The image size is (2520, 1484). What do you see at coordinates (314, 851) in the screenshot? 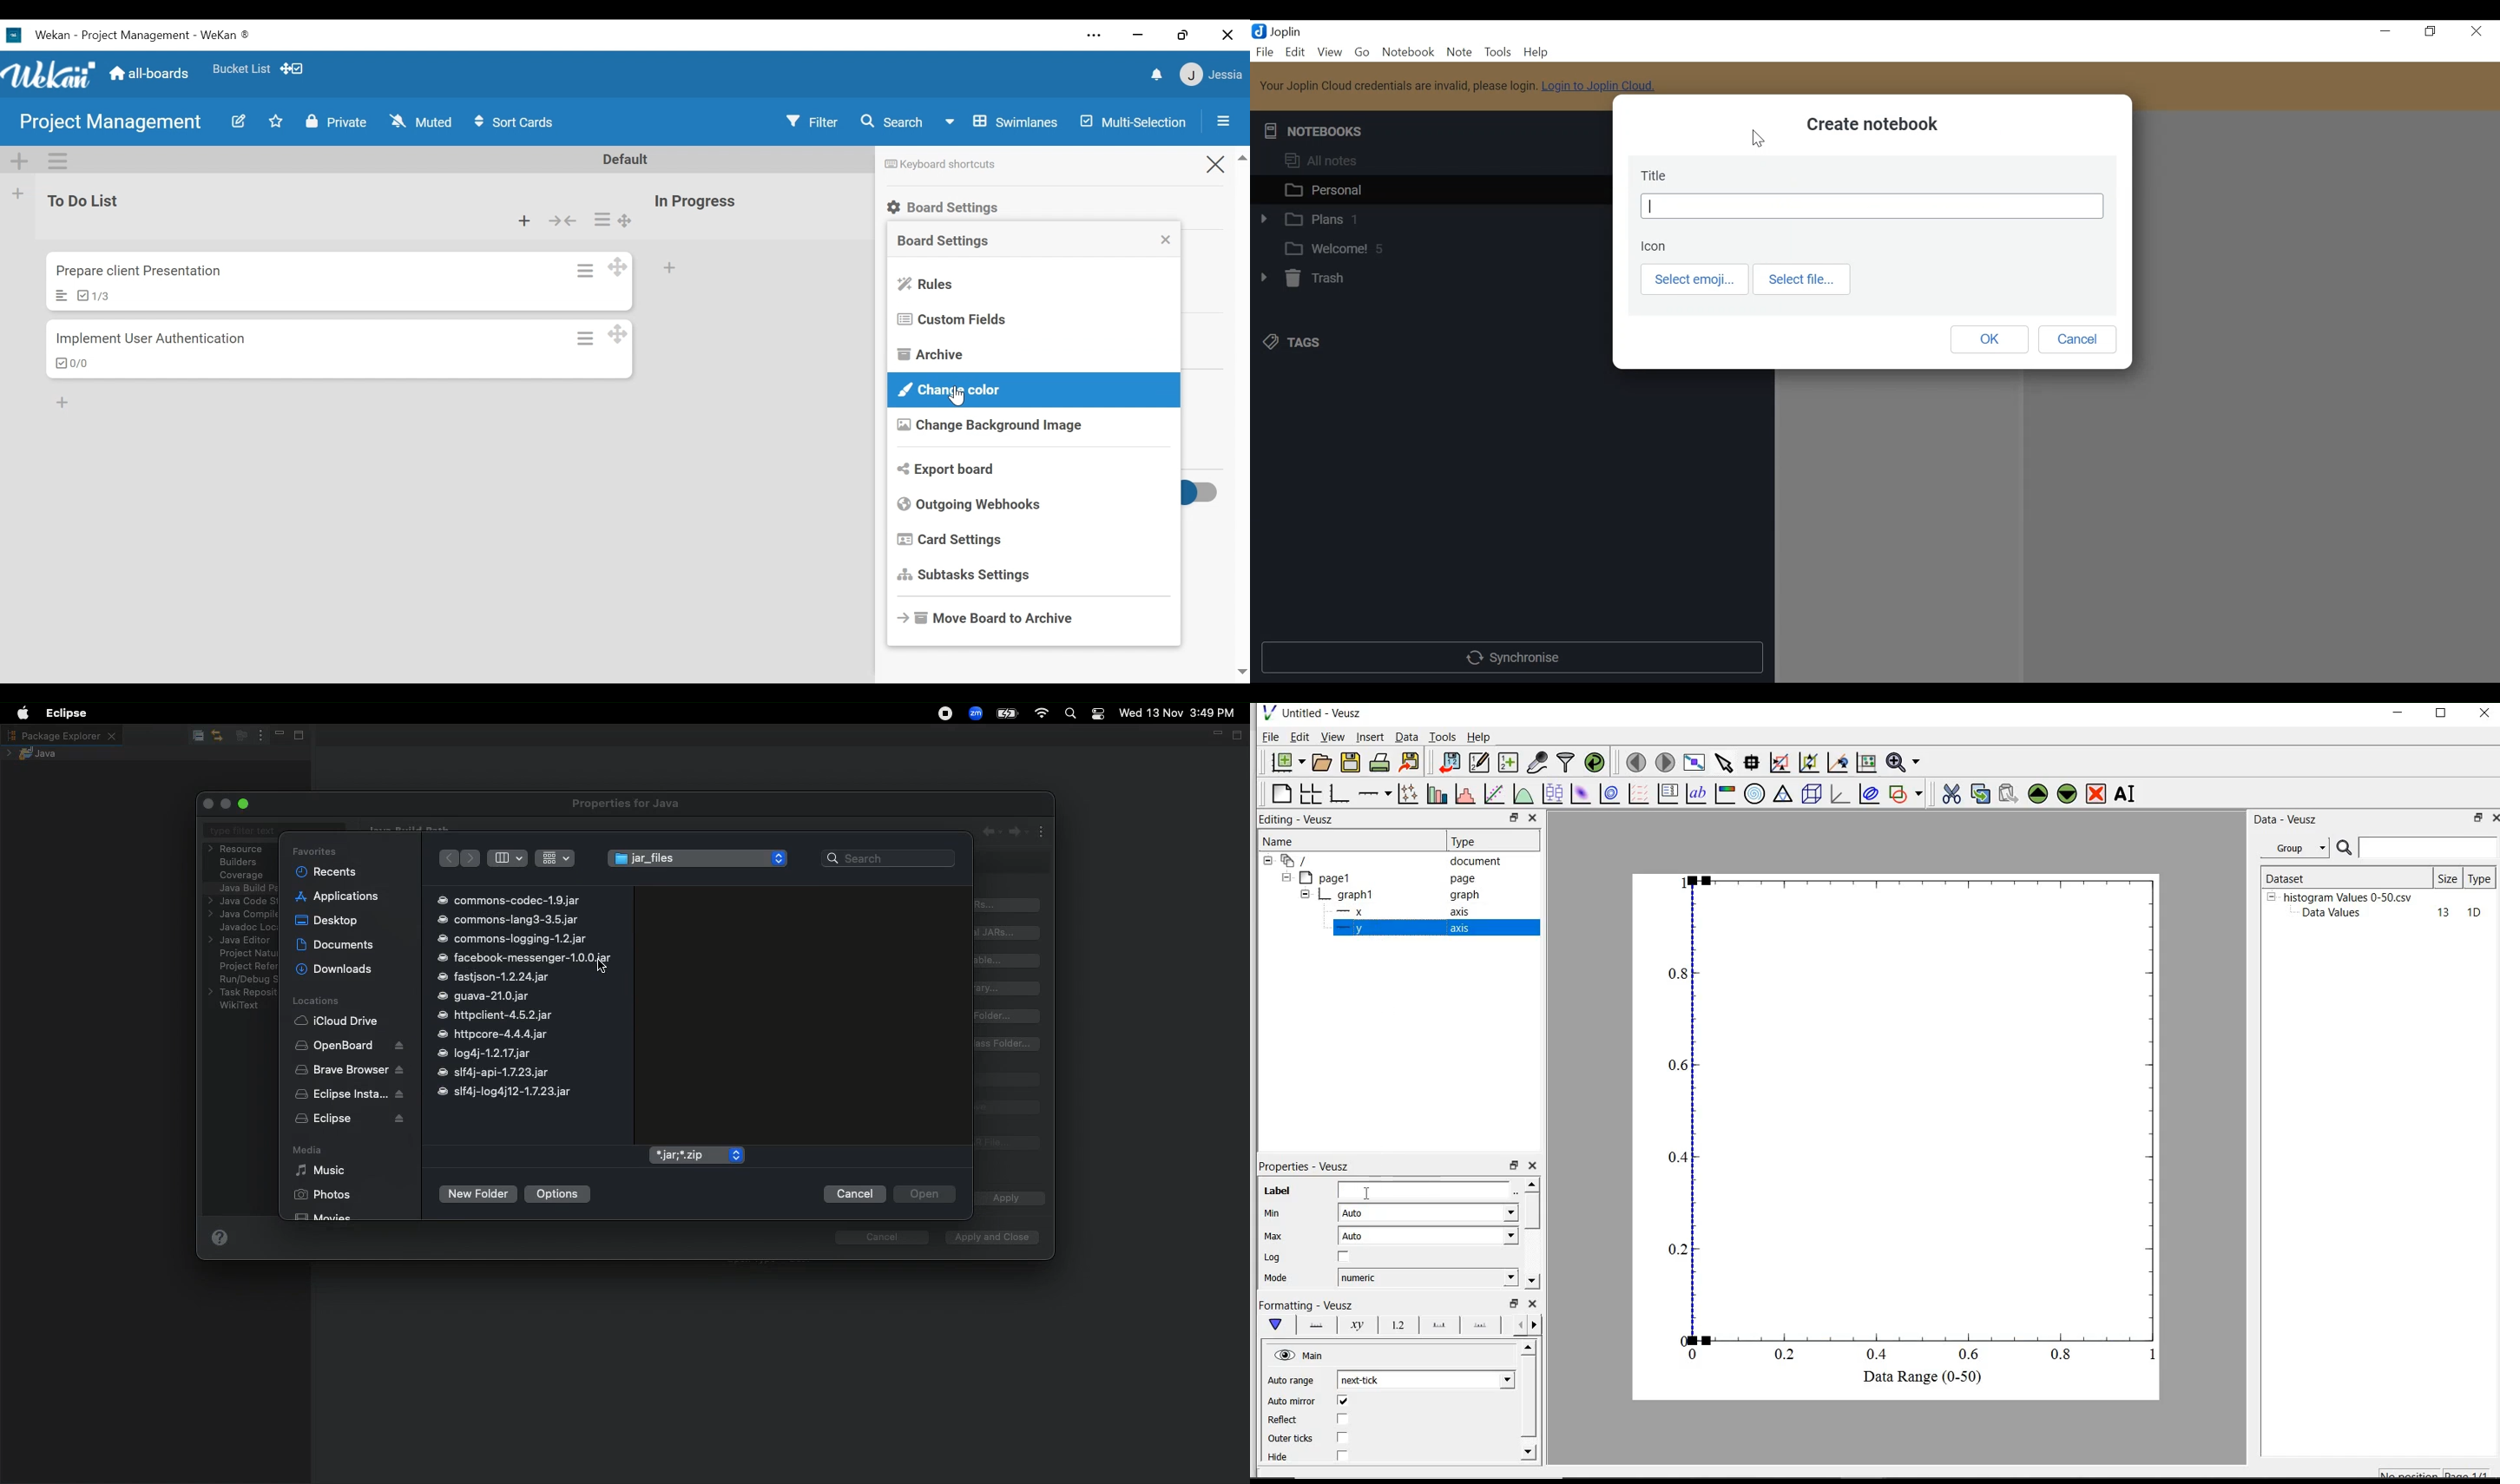
I see `Favorites` at bounding box center [314, 851].